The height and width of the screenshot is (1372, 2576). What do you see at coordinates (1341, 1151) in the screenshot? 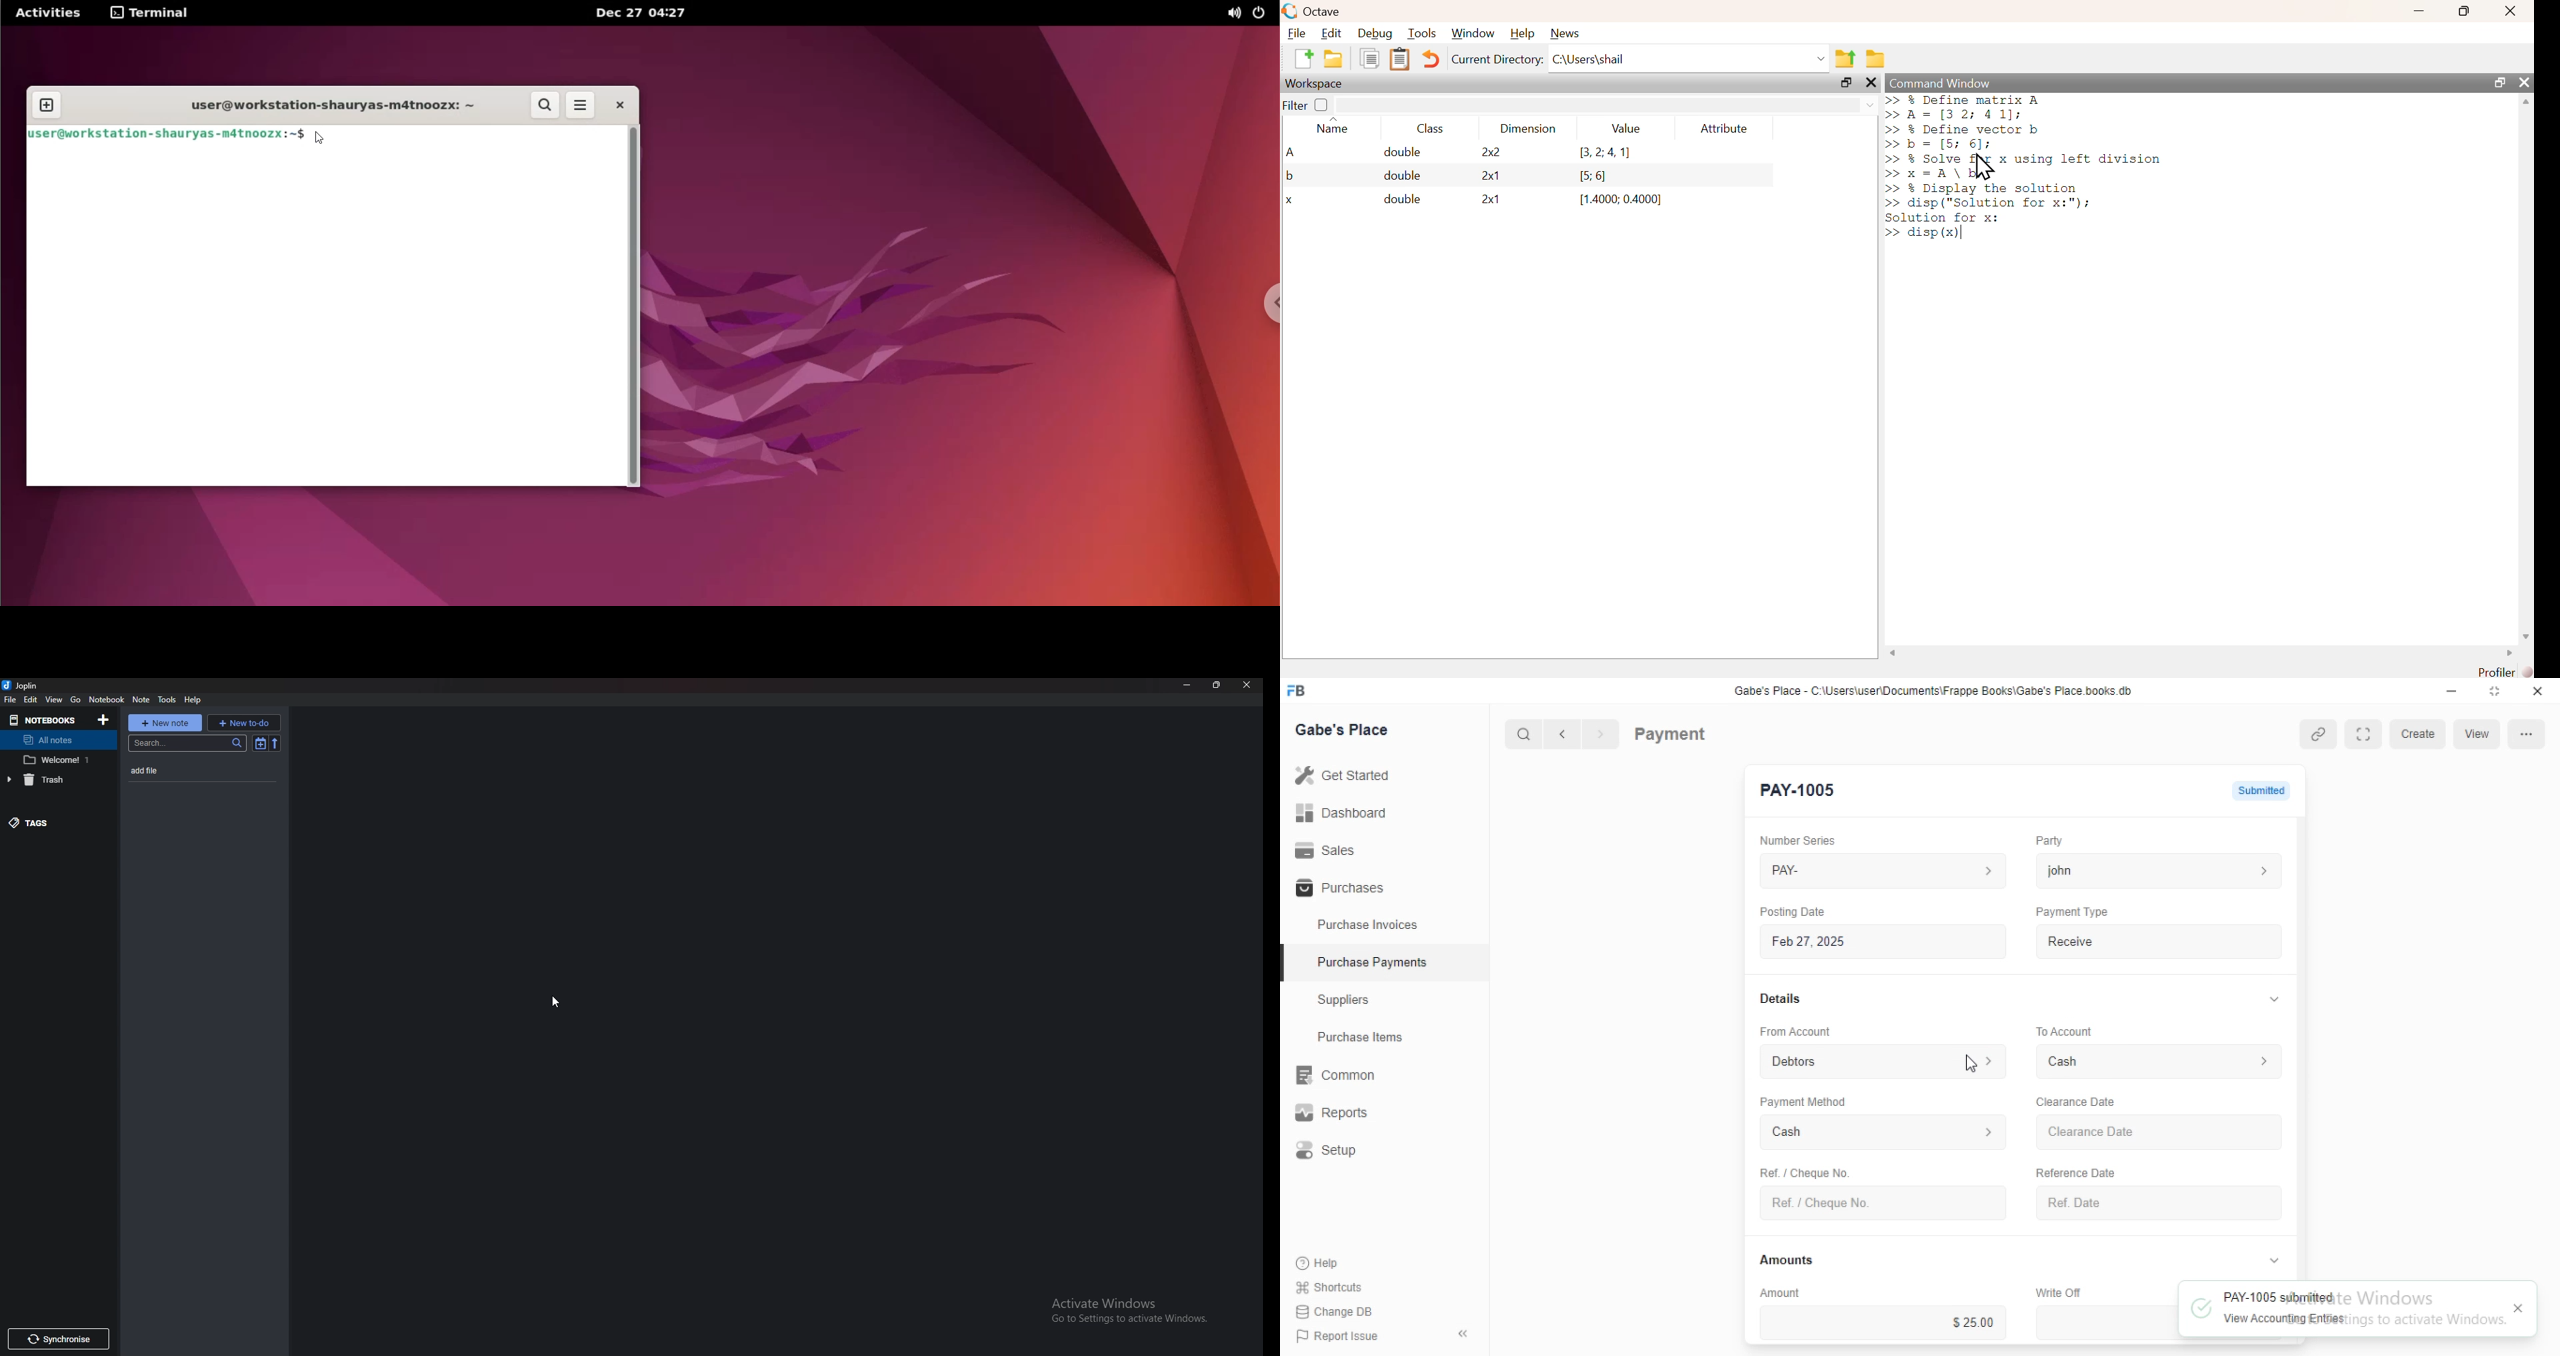
I see `Setup` at bounding box center [1341, 1151].